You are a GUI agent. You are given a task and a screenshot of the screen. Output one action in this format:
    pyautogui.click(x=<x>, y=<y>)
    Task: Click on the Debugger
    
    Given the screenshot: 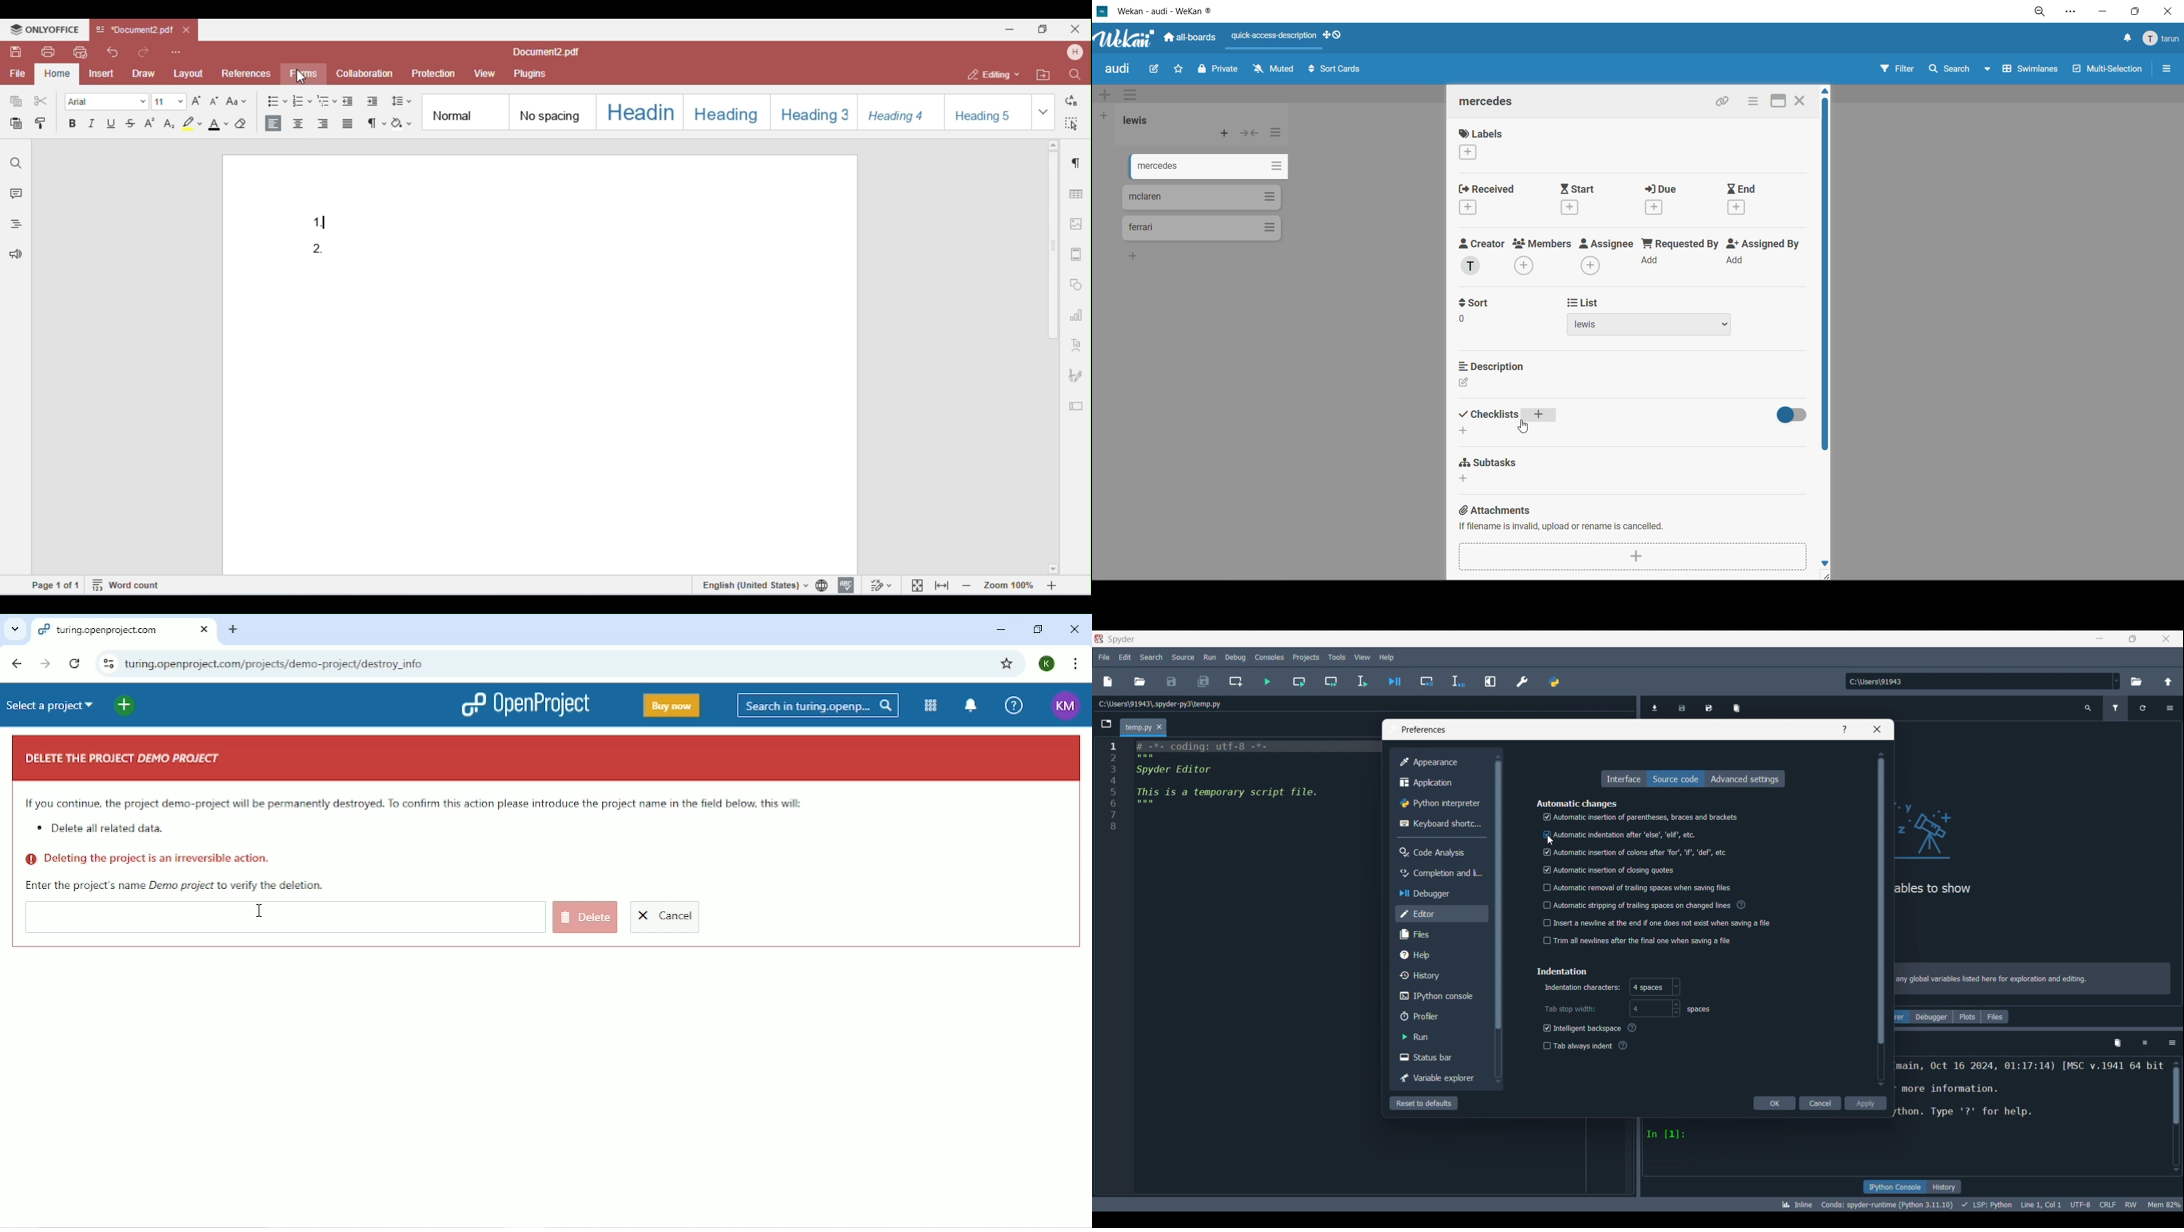 What is the action you would take?
    pyautogui.click(x=1441, y=894)
    